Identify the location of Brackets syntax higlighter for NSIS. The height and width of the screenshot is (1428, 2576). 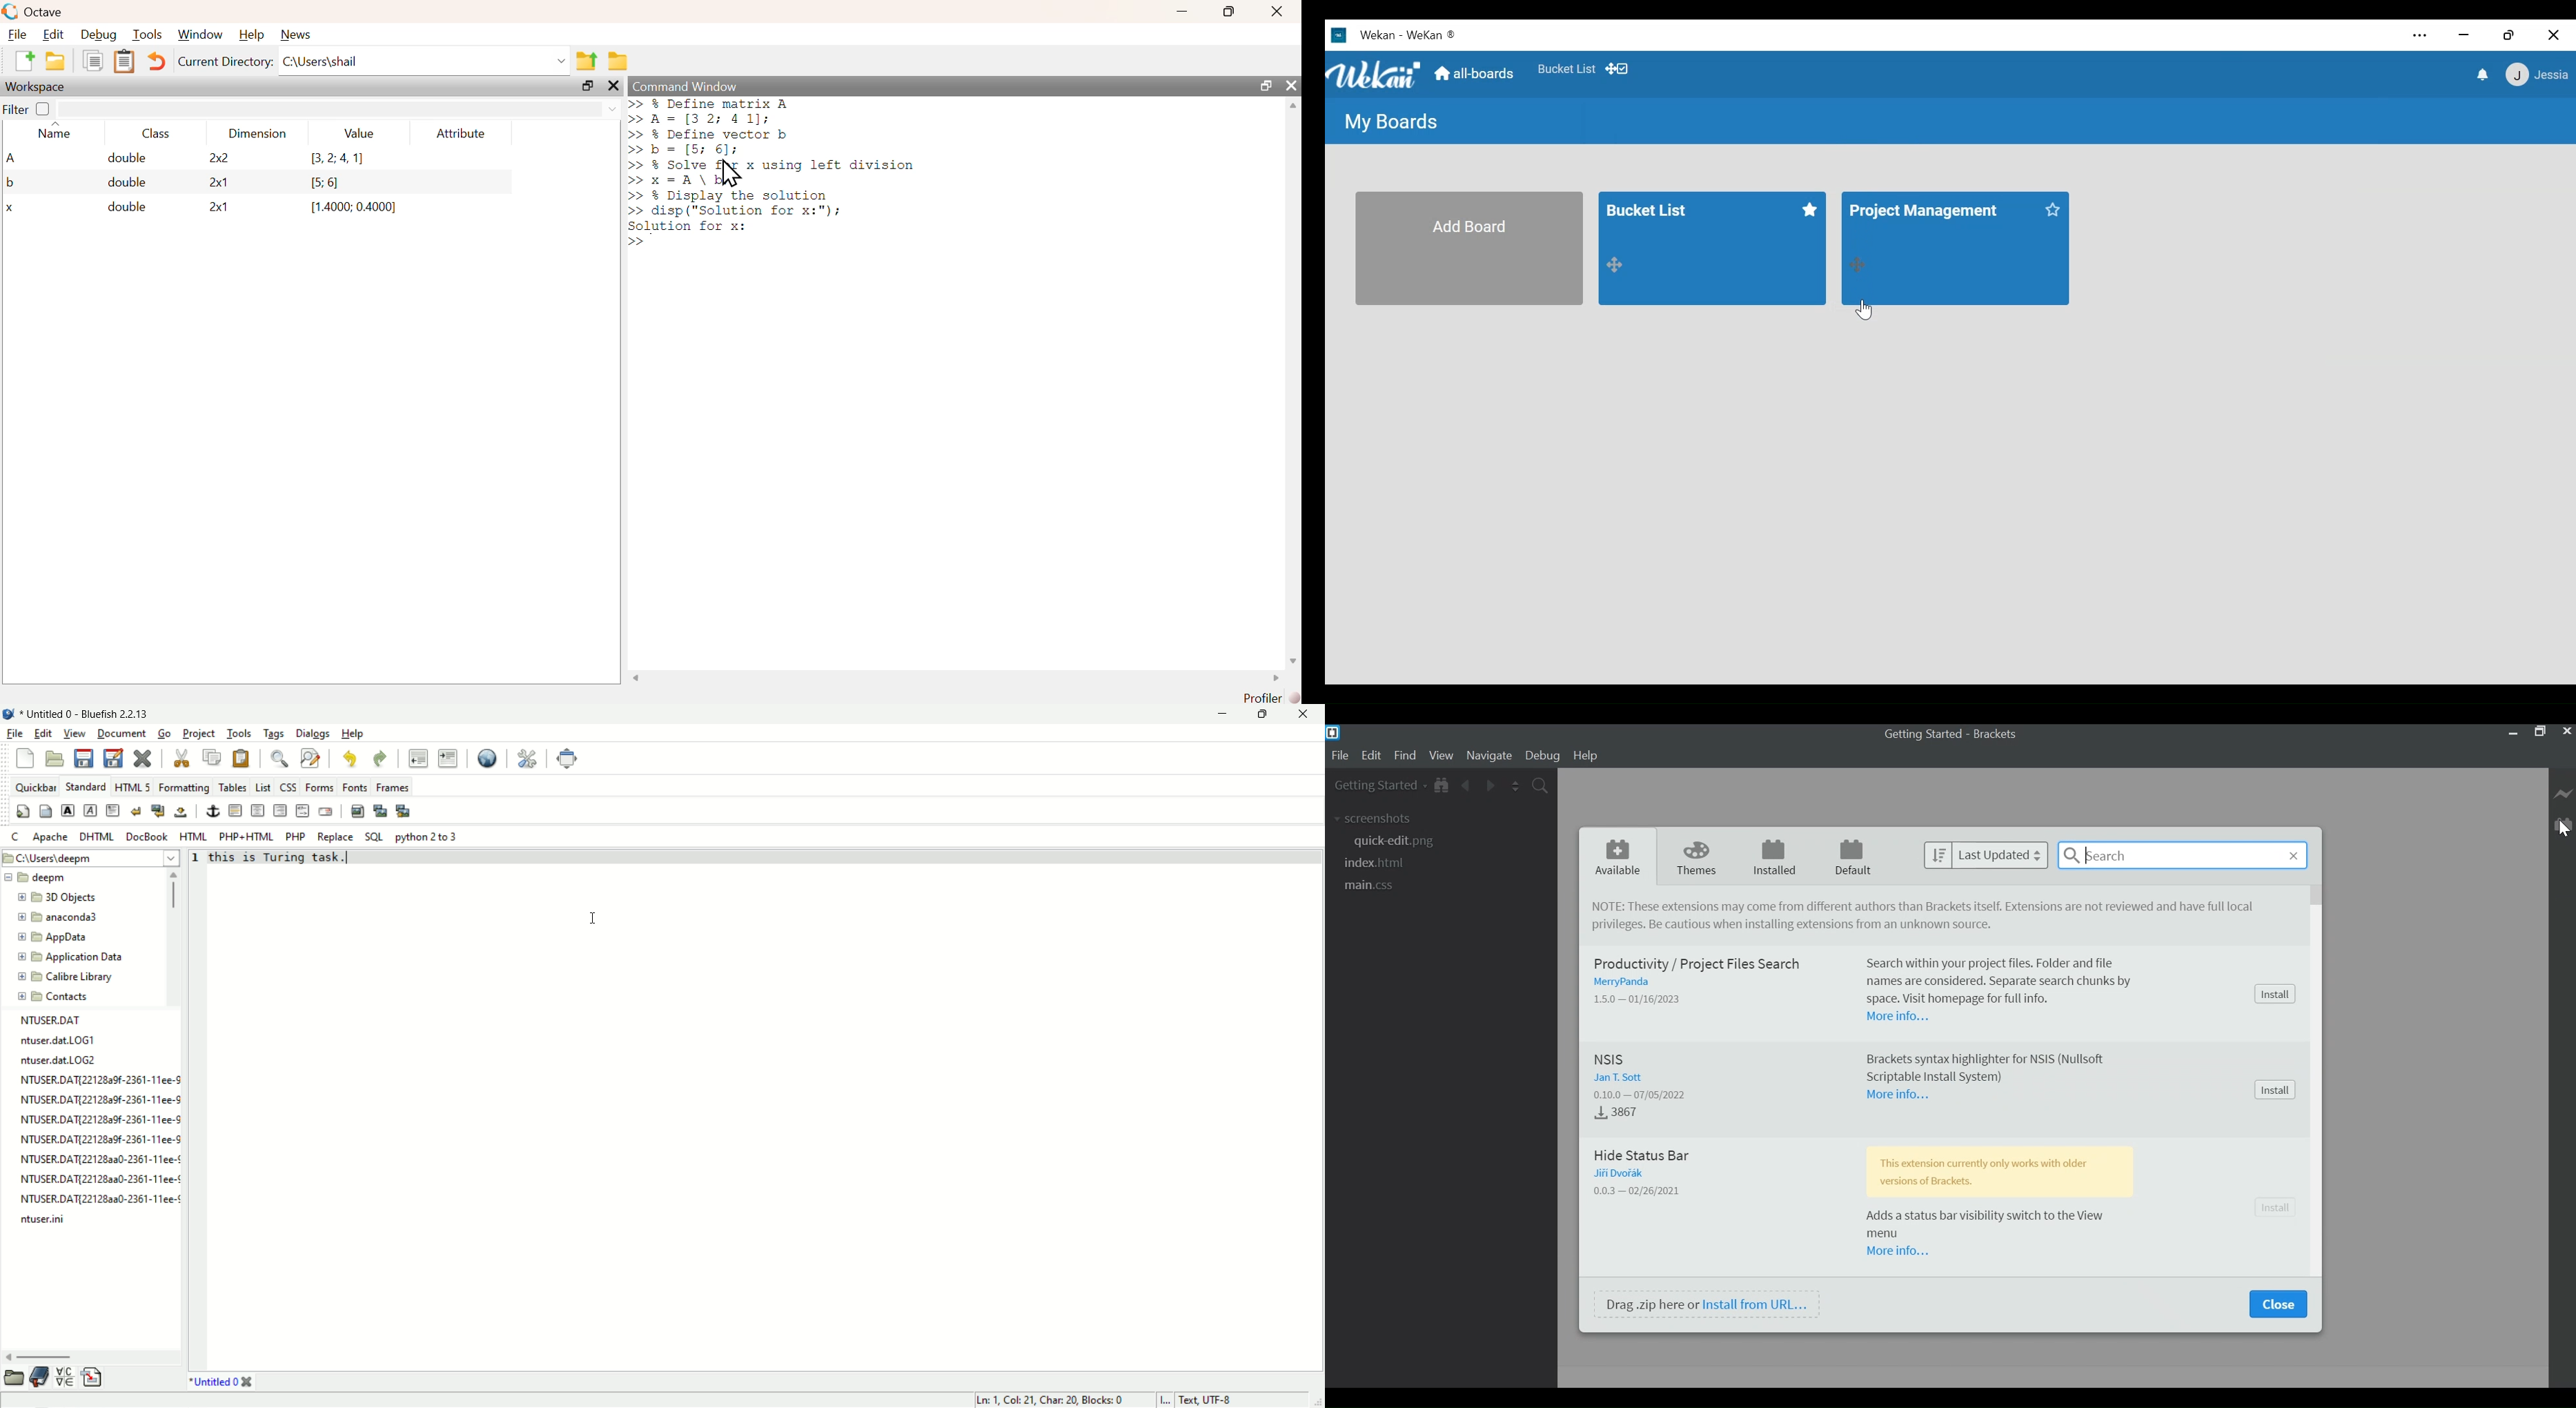
(1992, 1067).